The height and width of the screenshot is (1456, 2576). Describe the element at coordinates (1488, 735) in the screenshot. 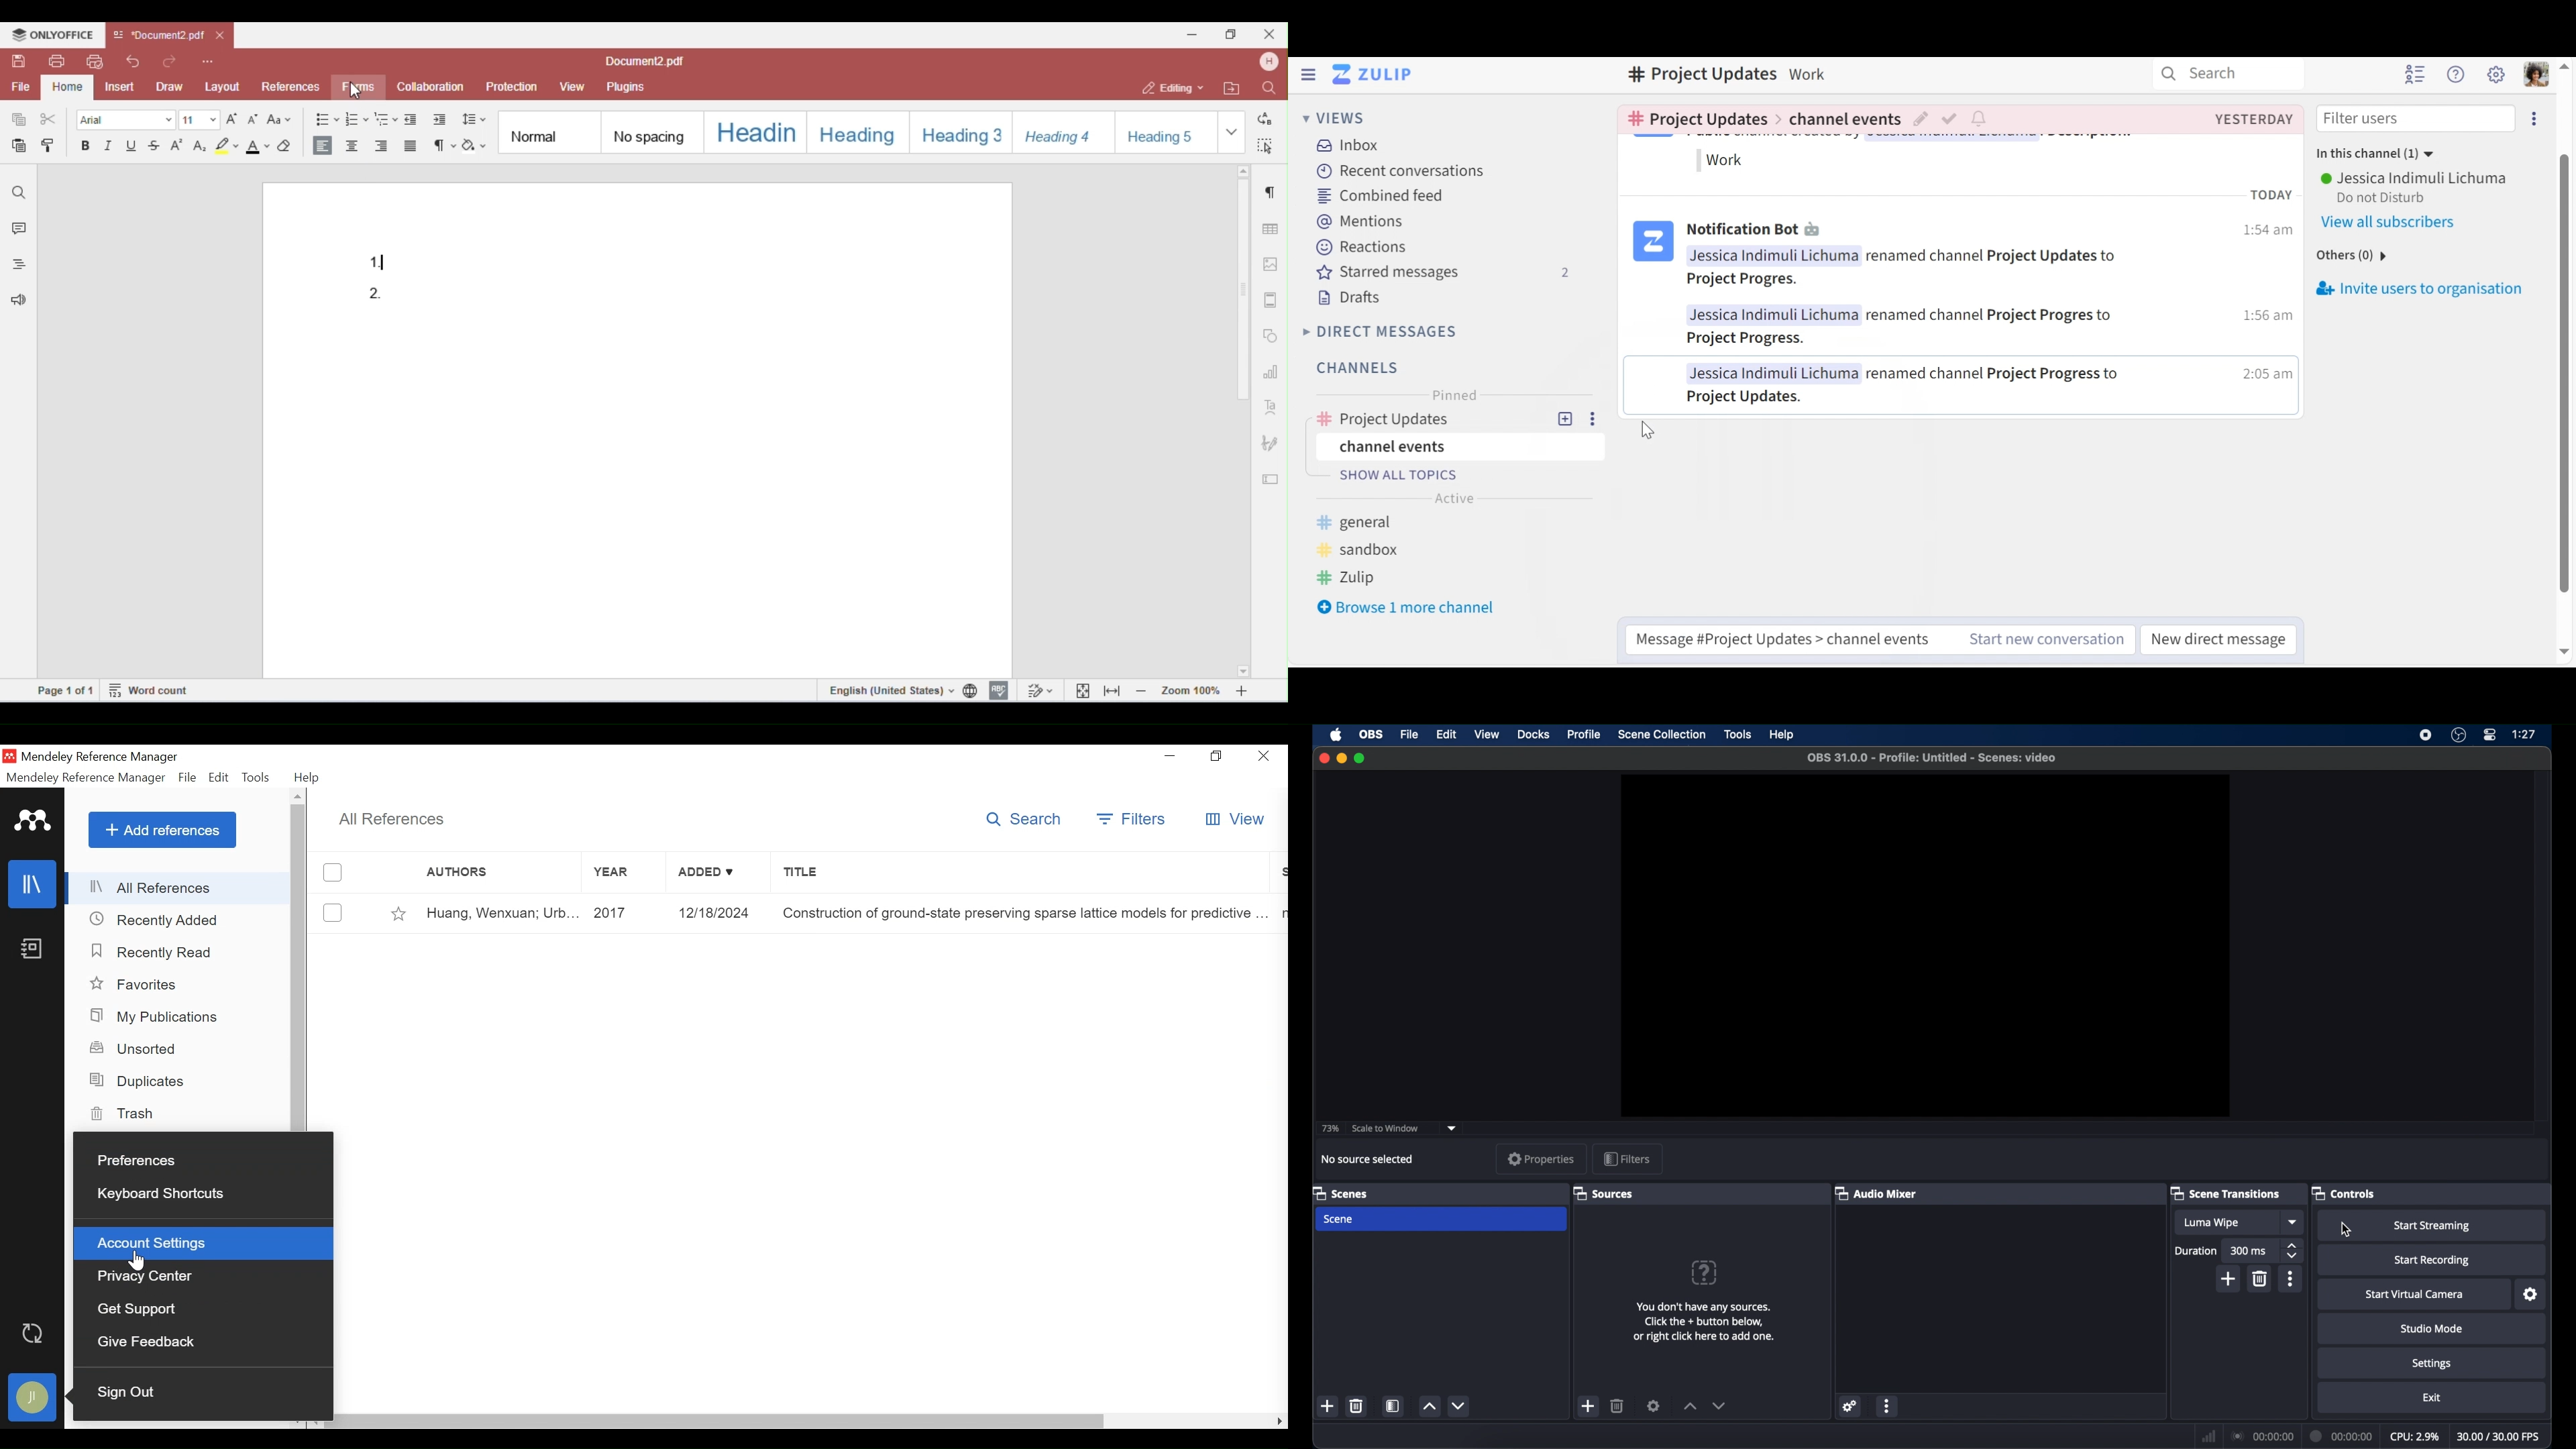

I see `view` at that location.